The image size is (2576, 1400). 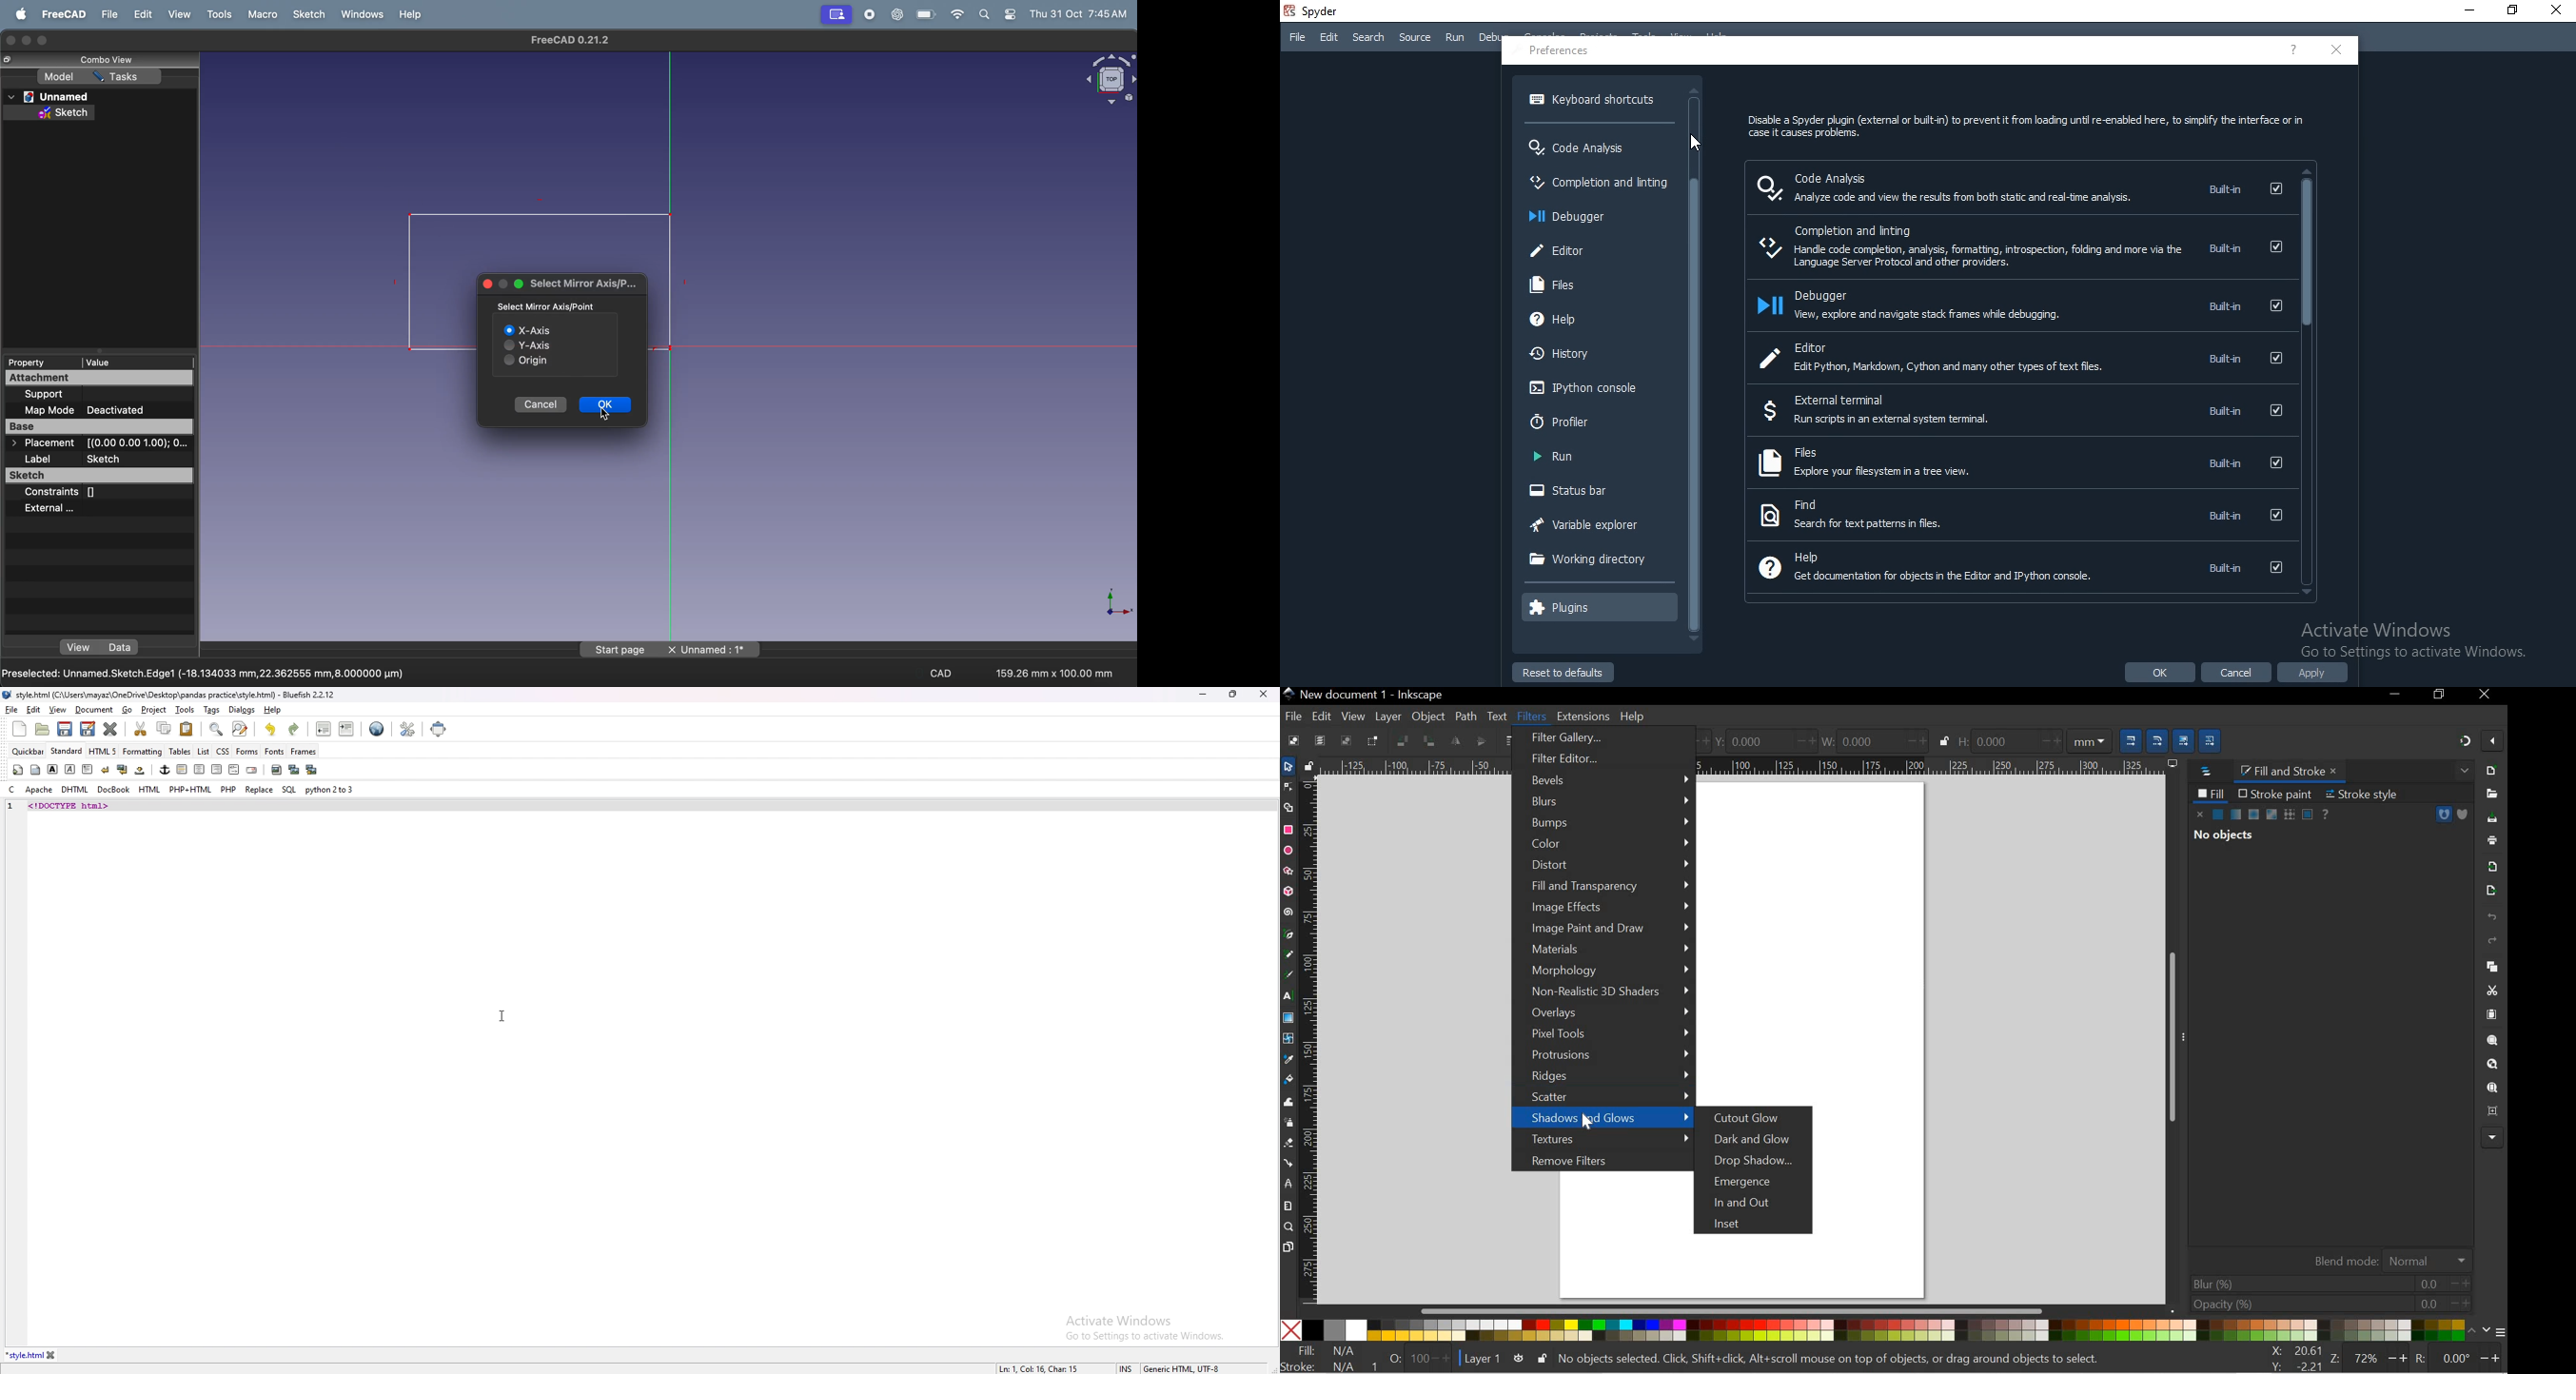 What do you see at coordinates (2223, 461) in the screenshot?
I see `text` at bounding box center [2223, 461].